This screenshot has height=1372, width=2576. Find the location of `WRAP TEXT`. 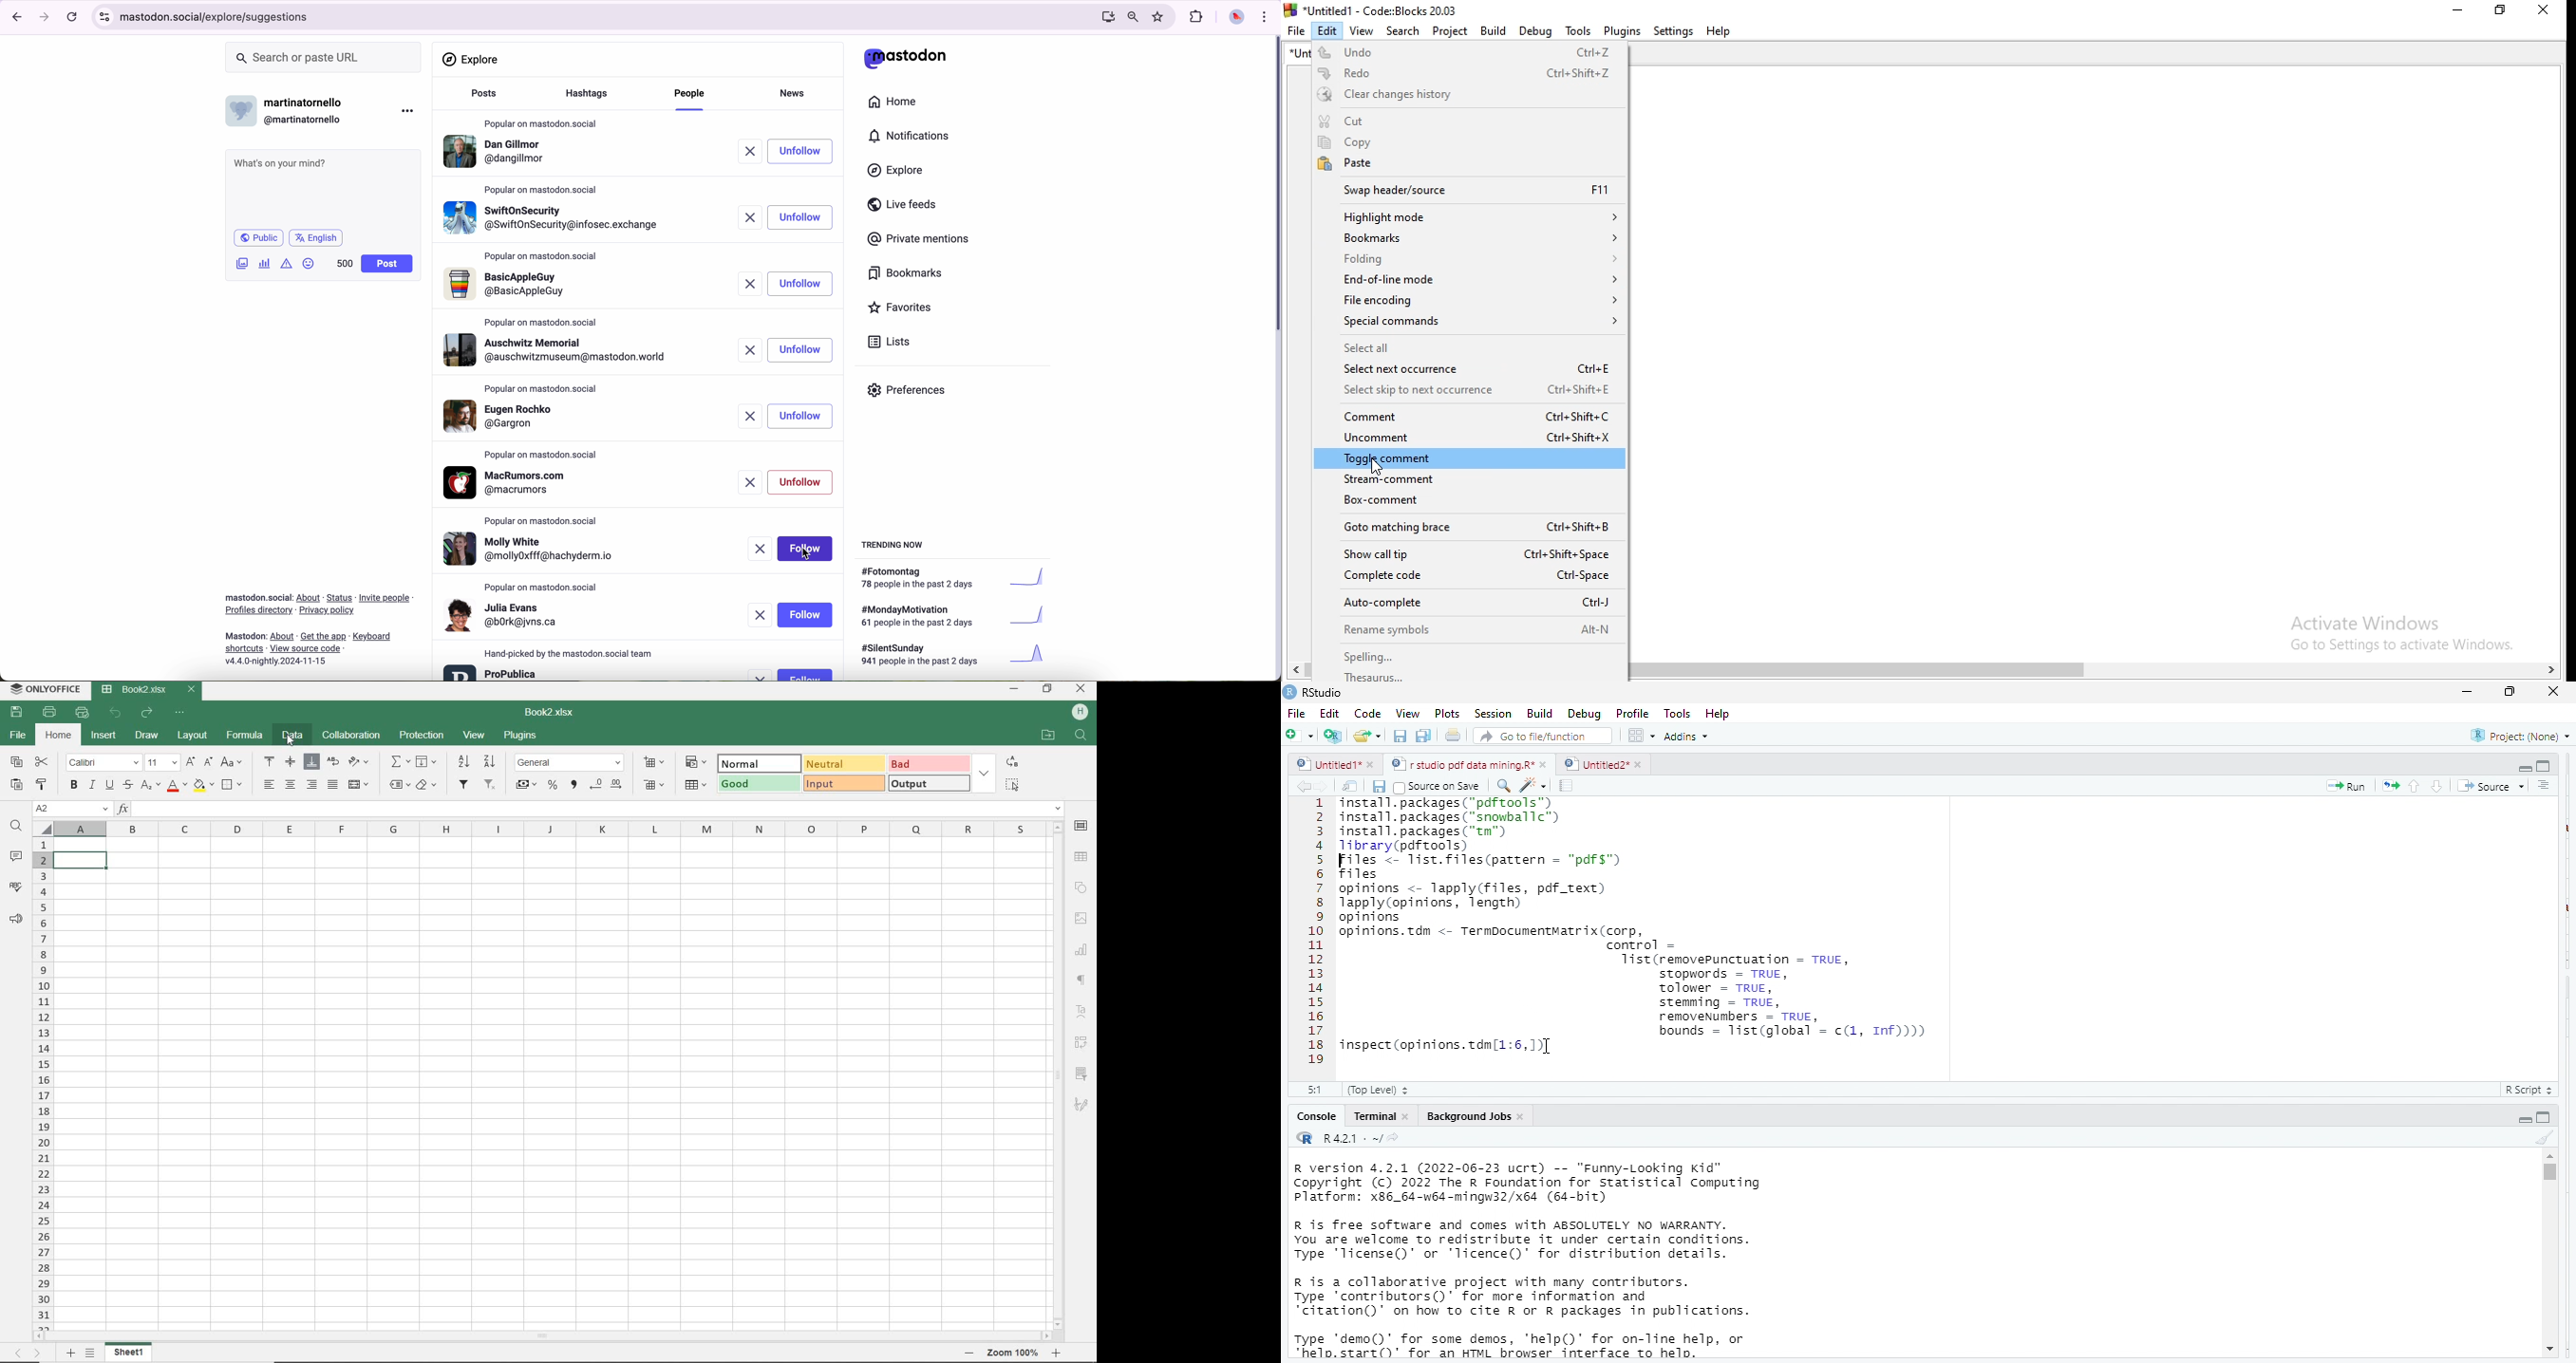

WRAP TEXT is located at coordinates (334, 761).